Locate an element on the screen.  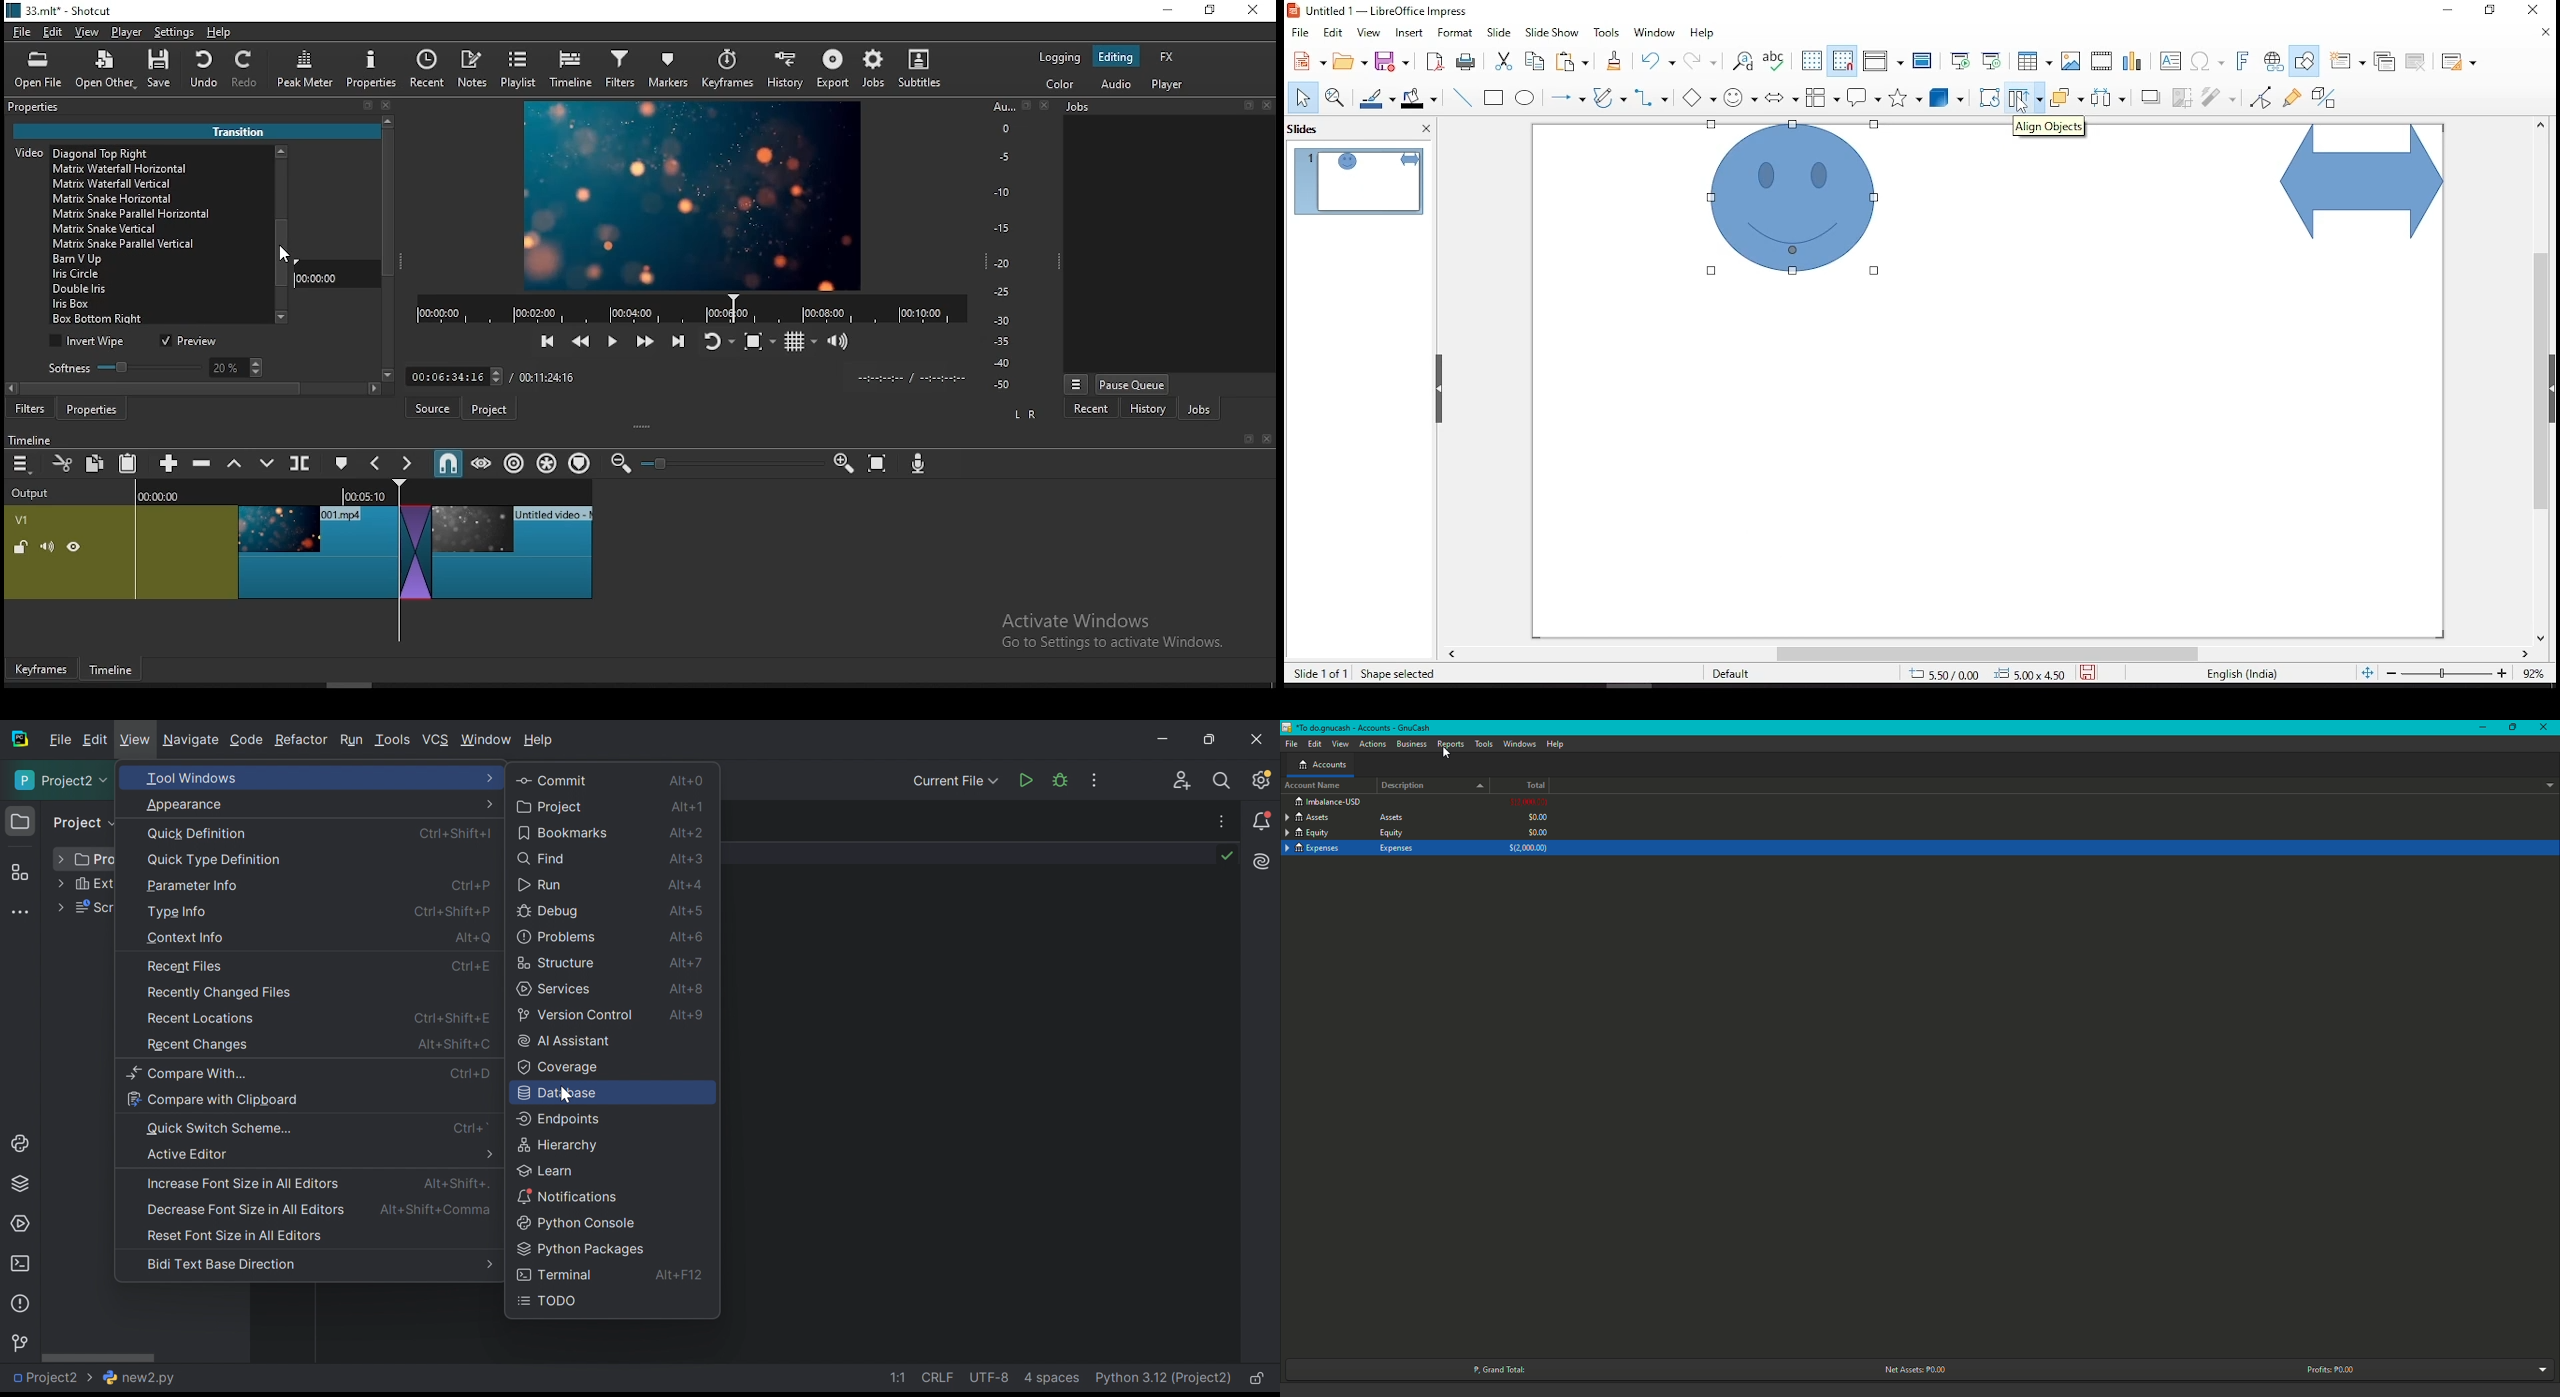
Account Name is located at coordinates (1311, 786).